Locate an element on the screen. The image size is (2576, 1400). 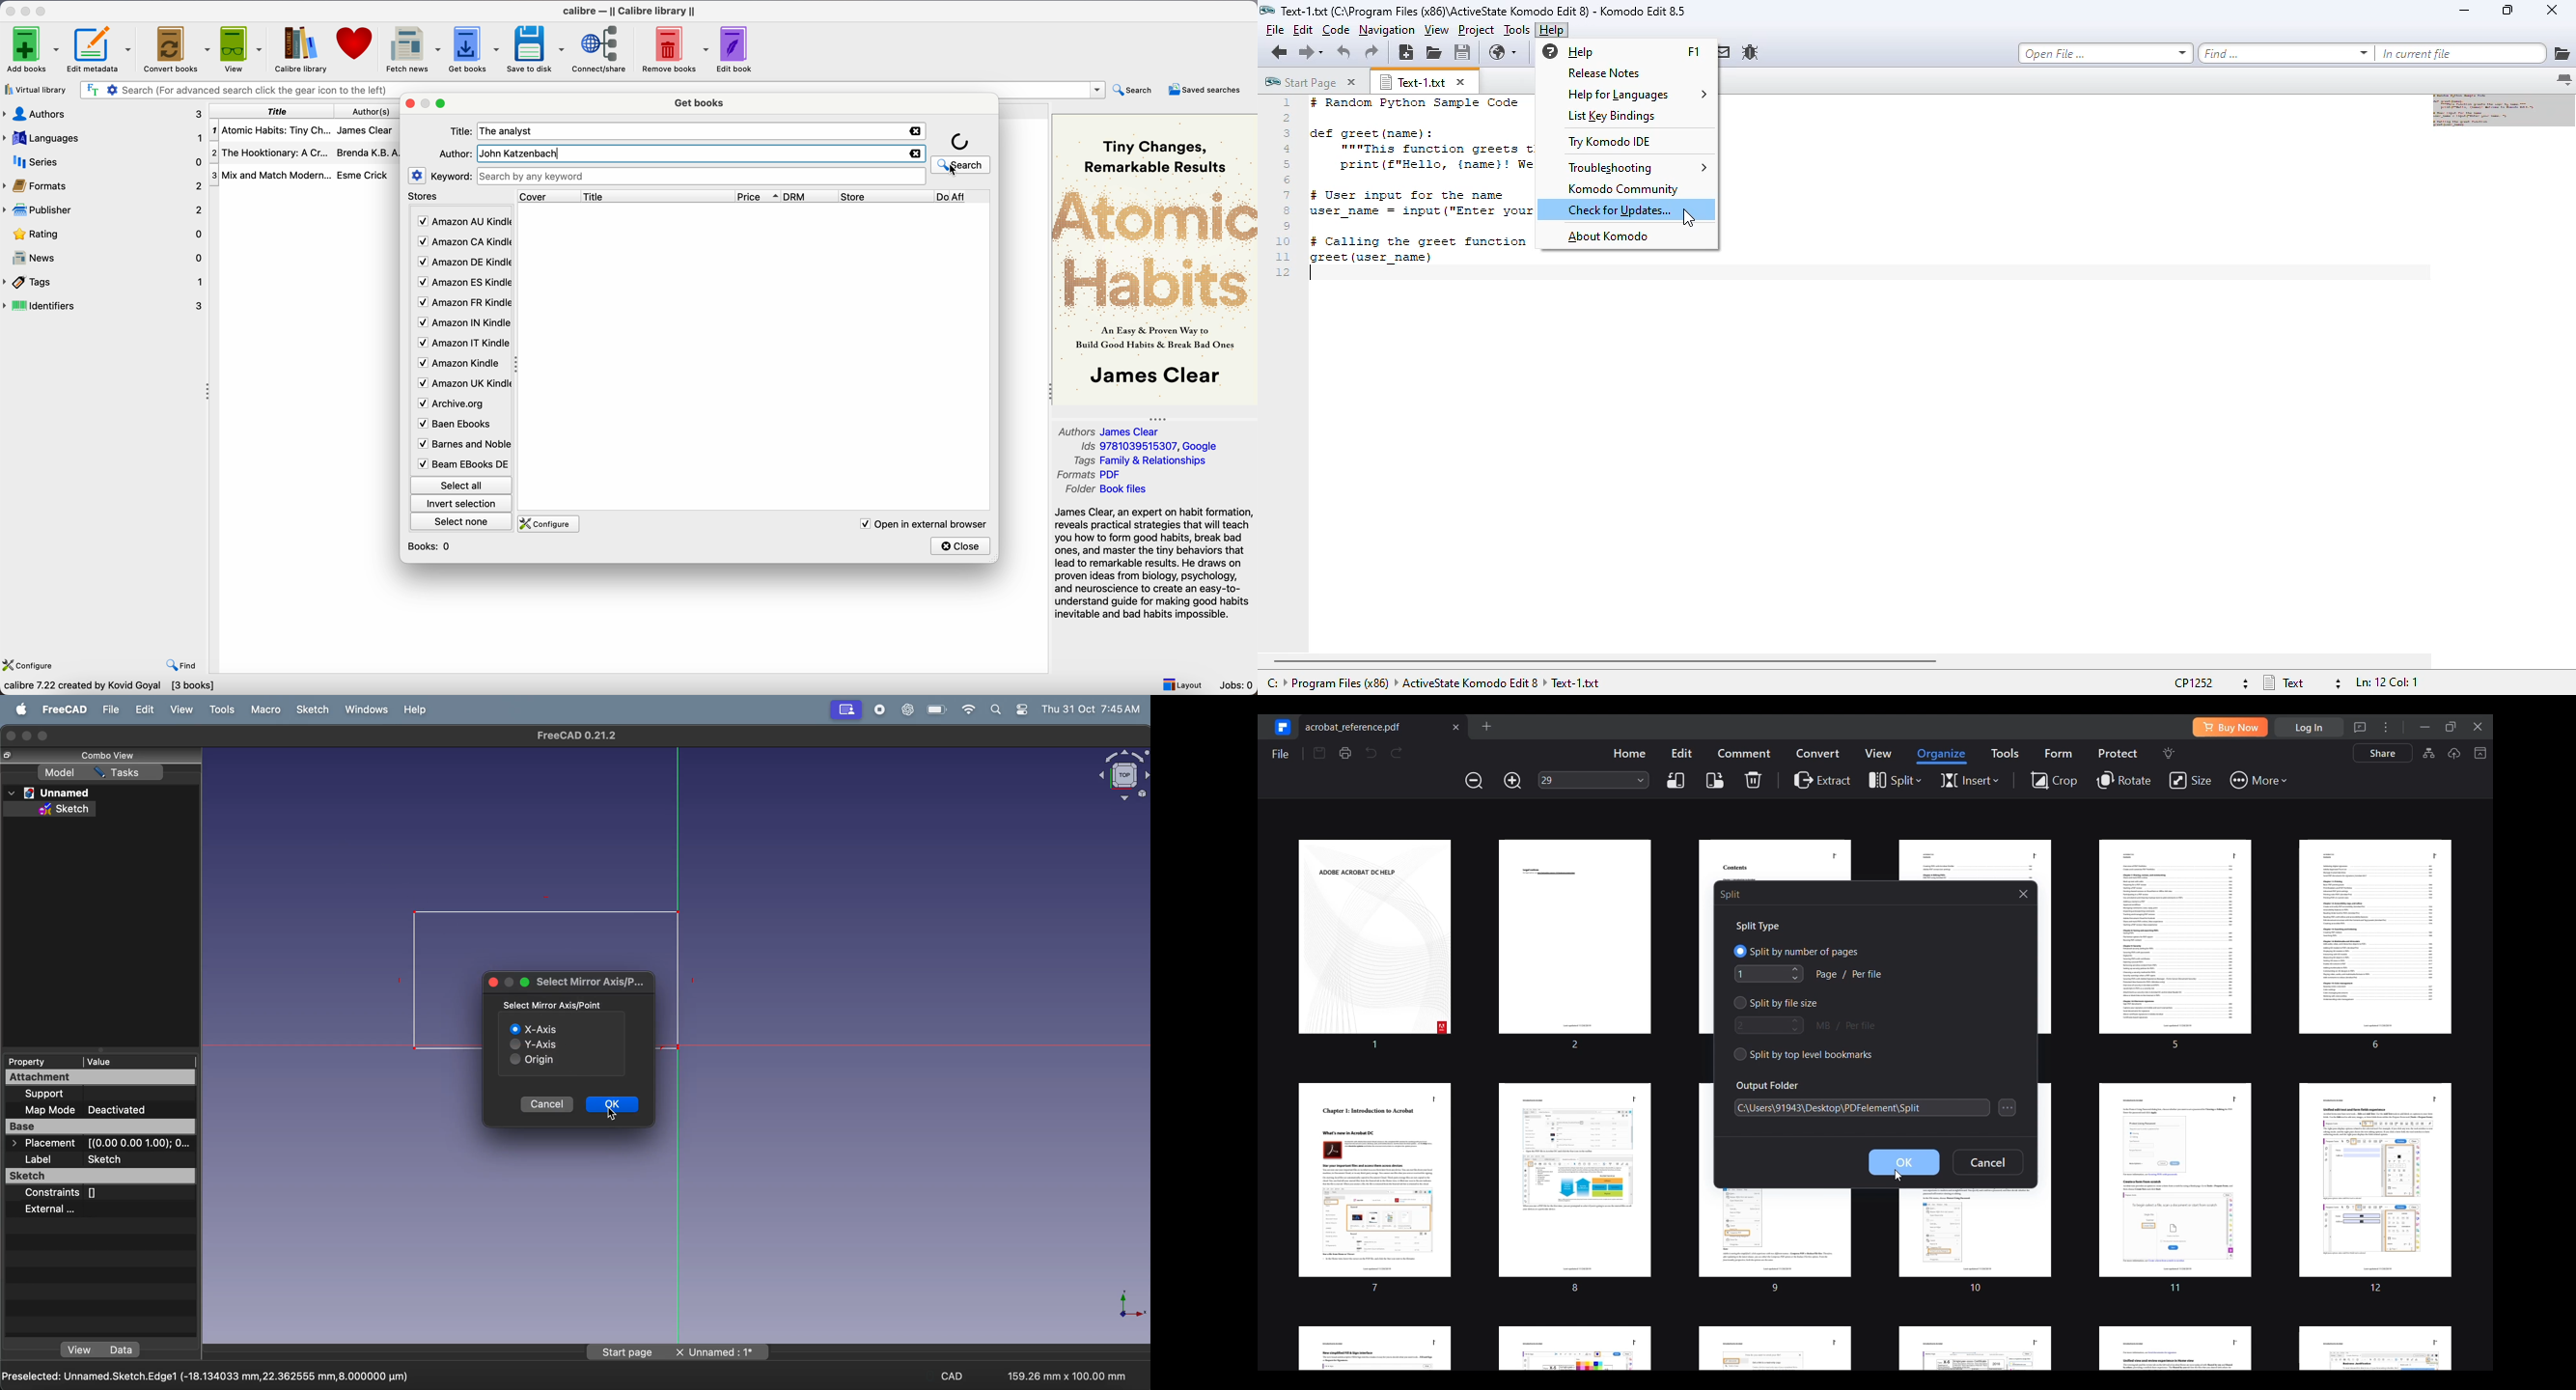
label is located at coordinates (102, 1159).